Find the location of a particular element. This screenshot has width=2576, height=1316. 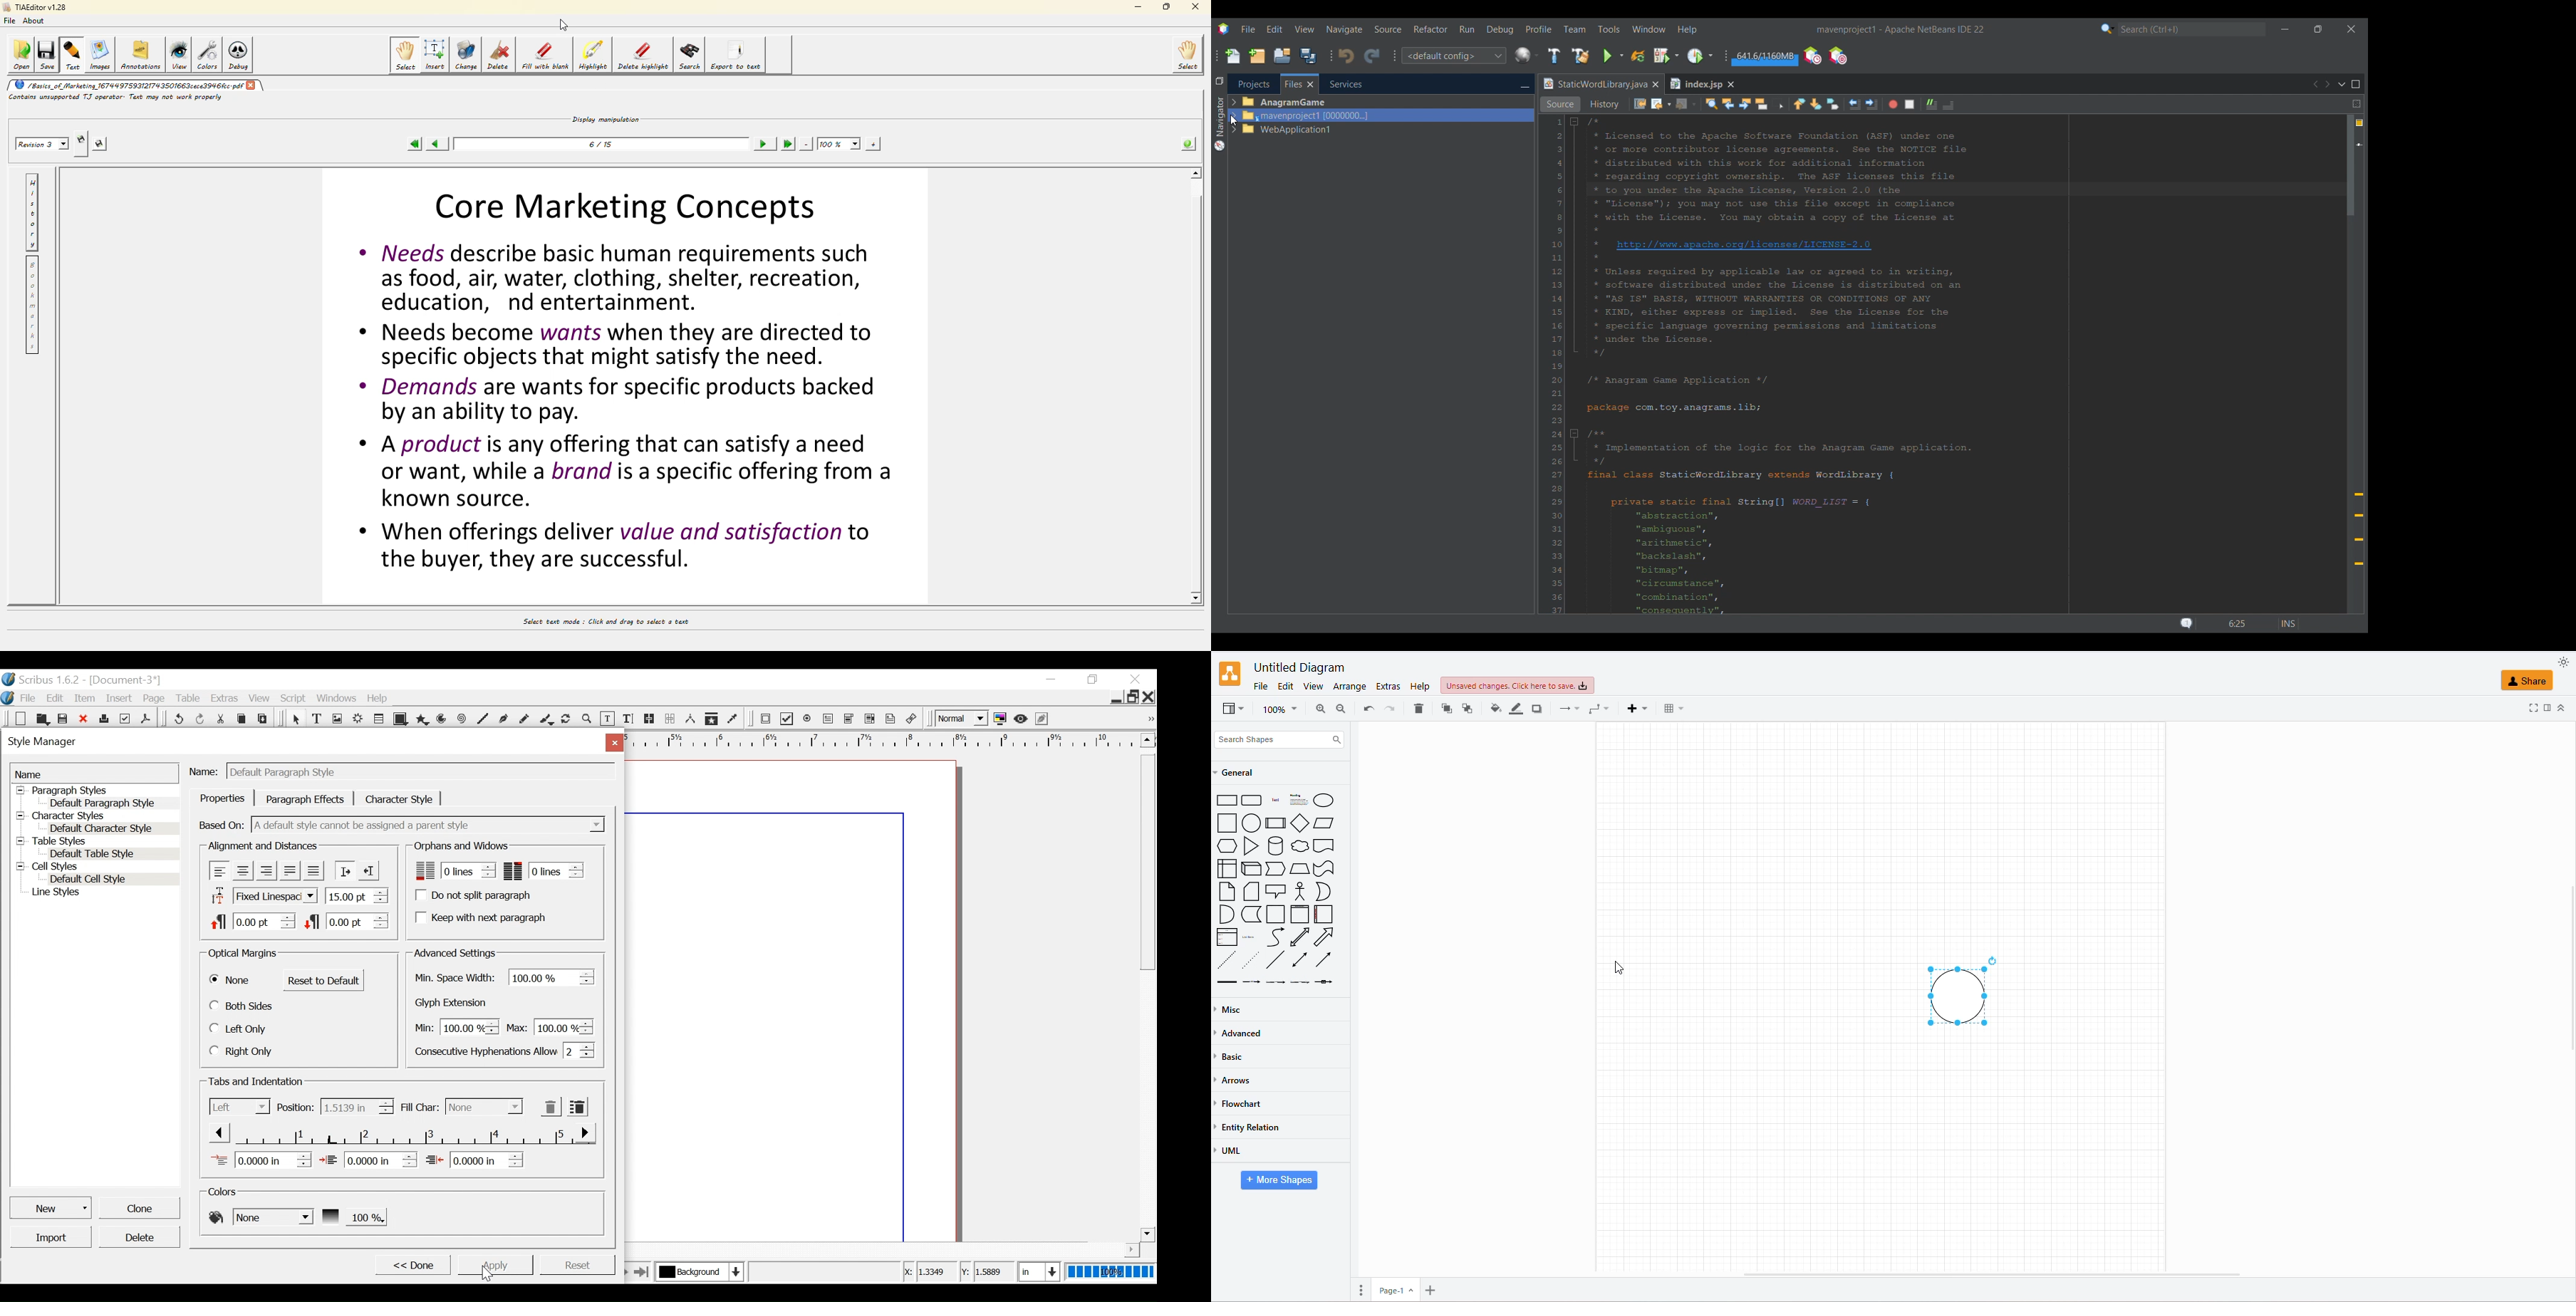

Measurements is located at coordinates (690, 719).